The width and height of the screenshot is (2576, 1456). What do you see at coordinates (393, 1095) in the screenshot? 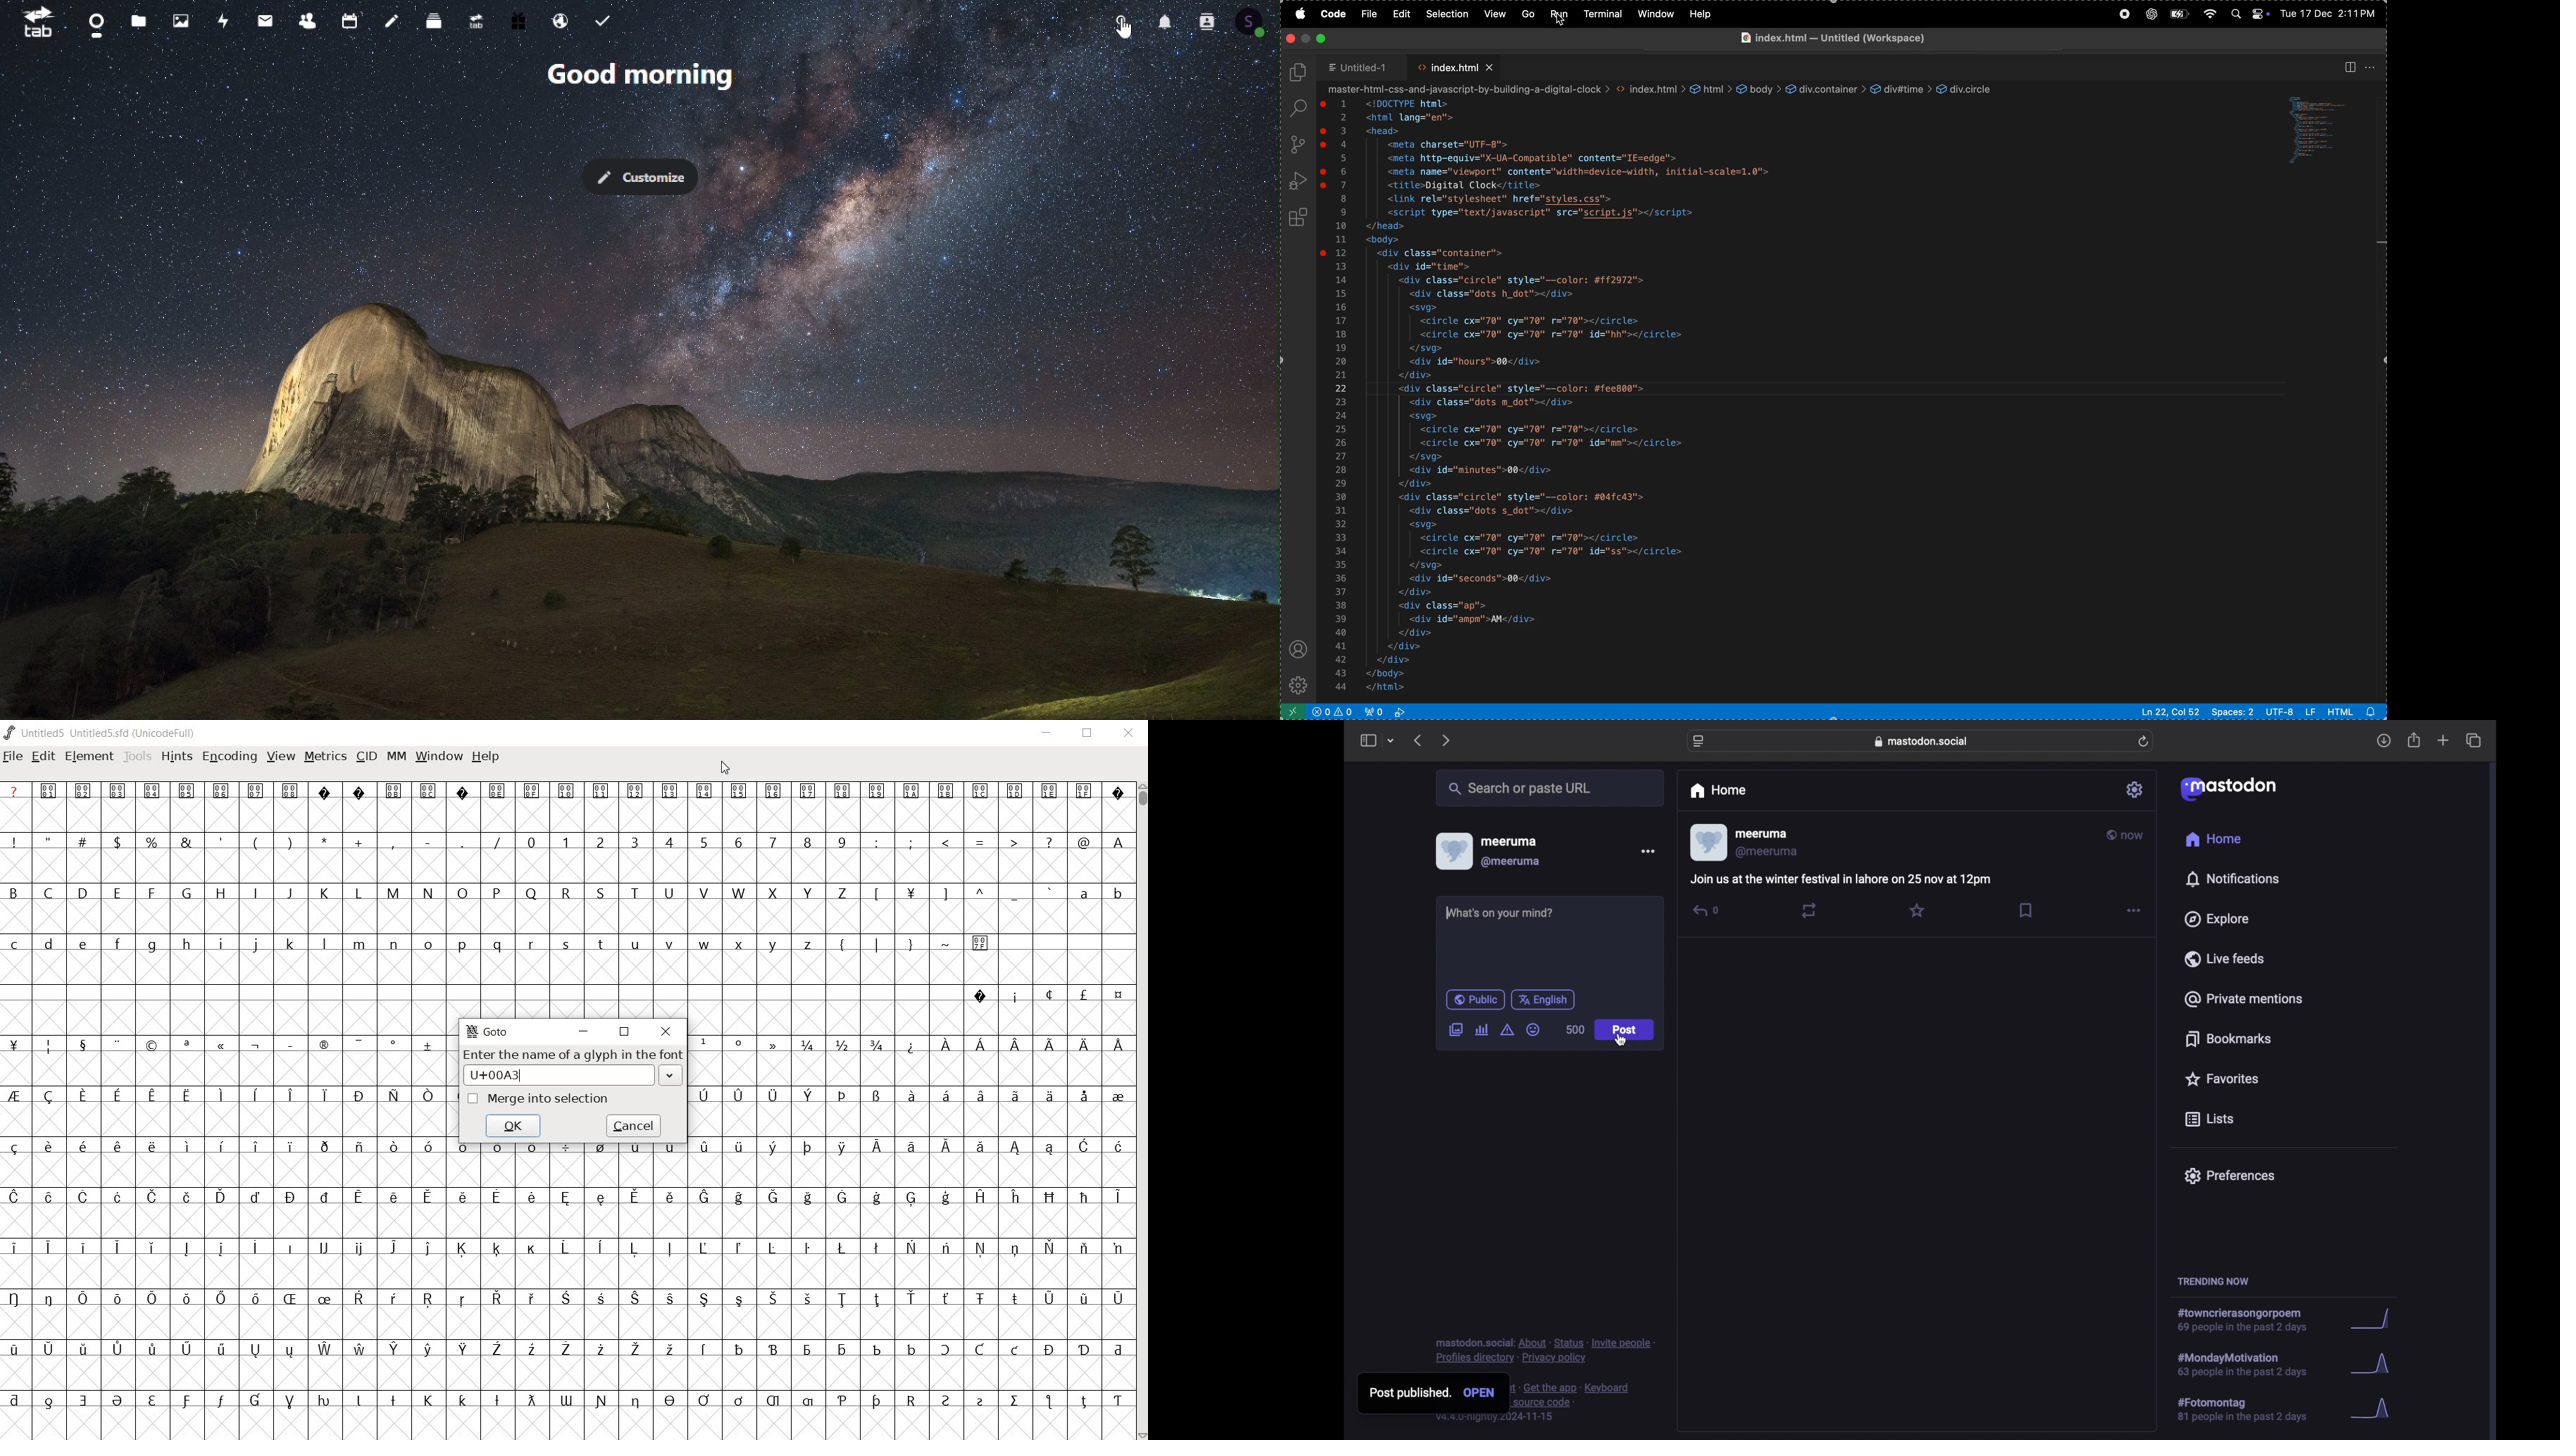
I see `Symbol` at bounding box center [393, 1095].